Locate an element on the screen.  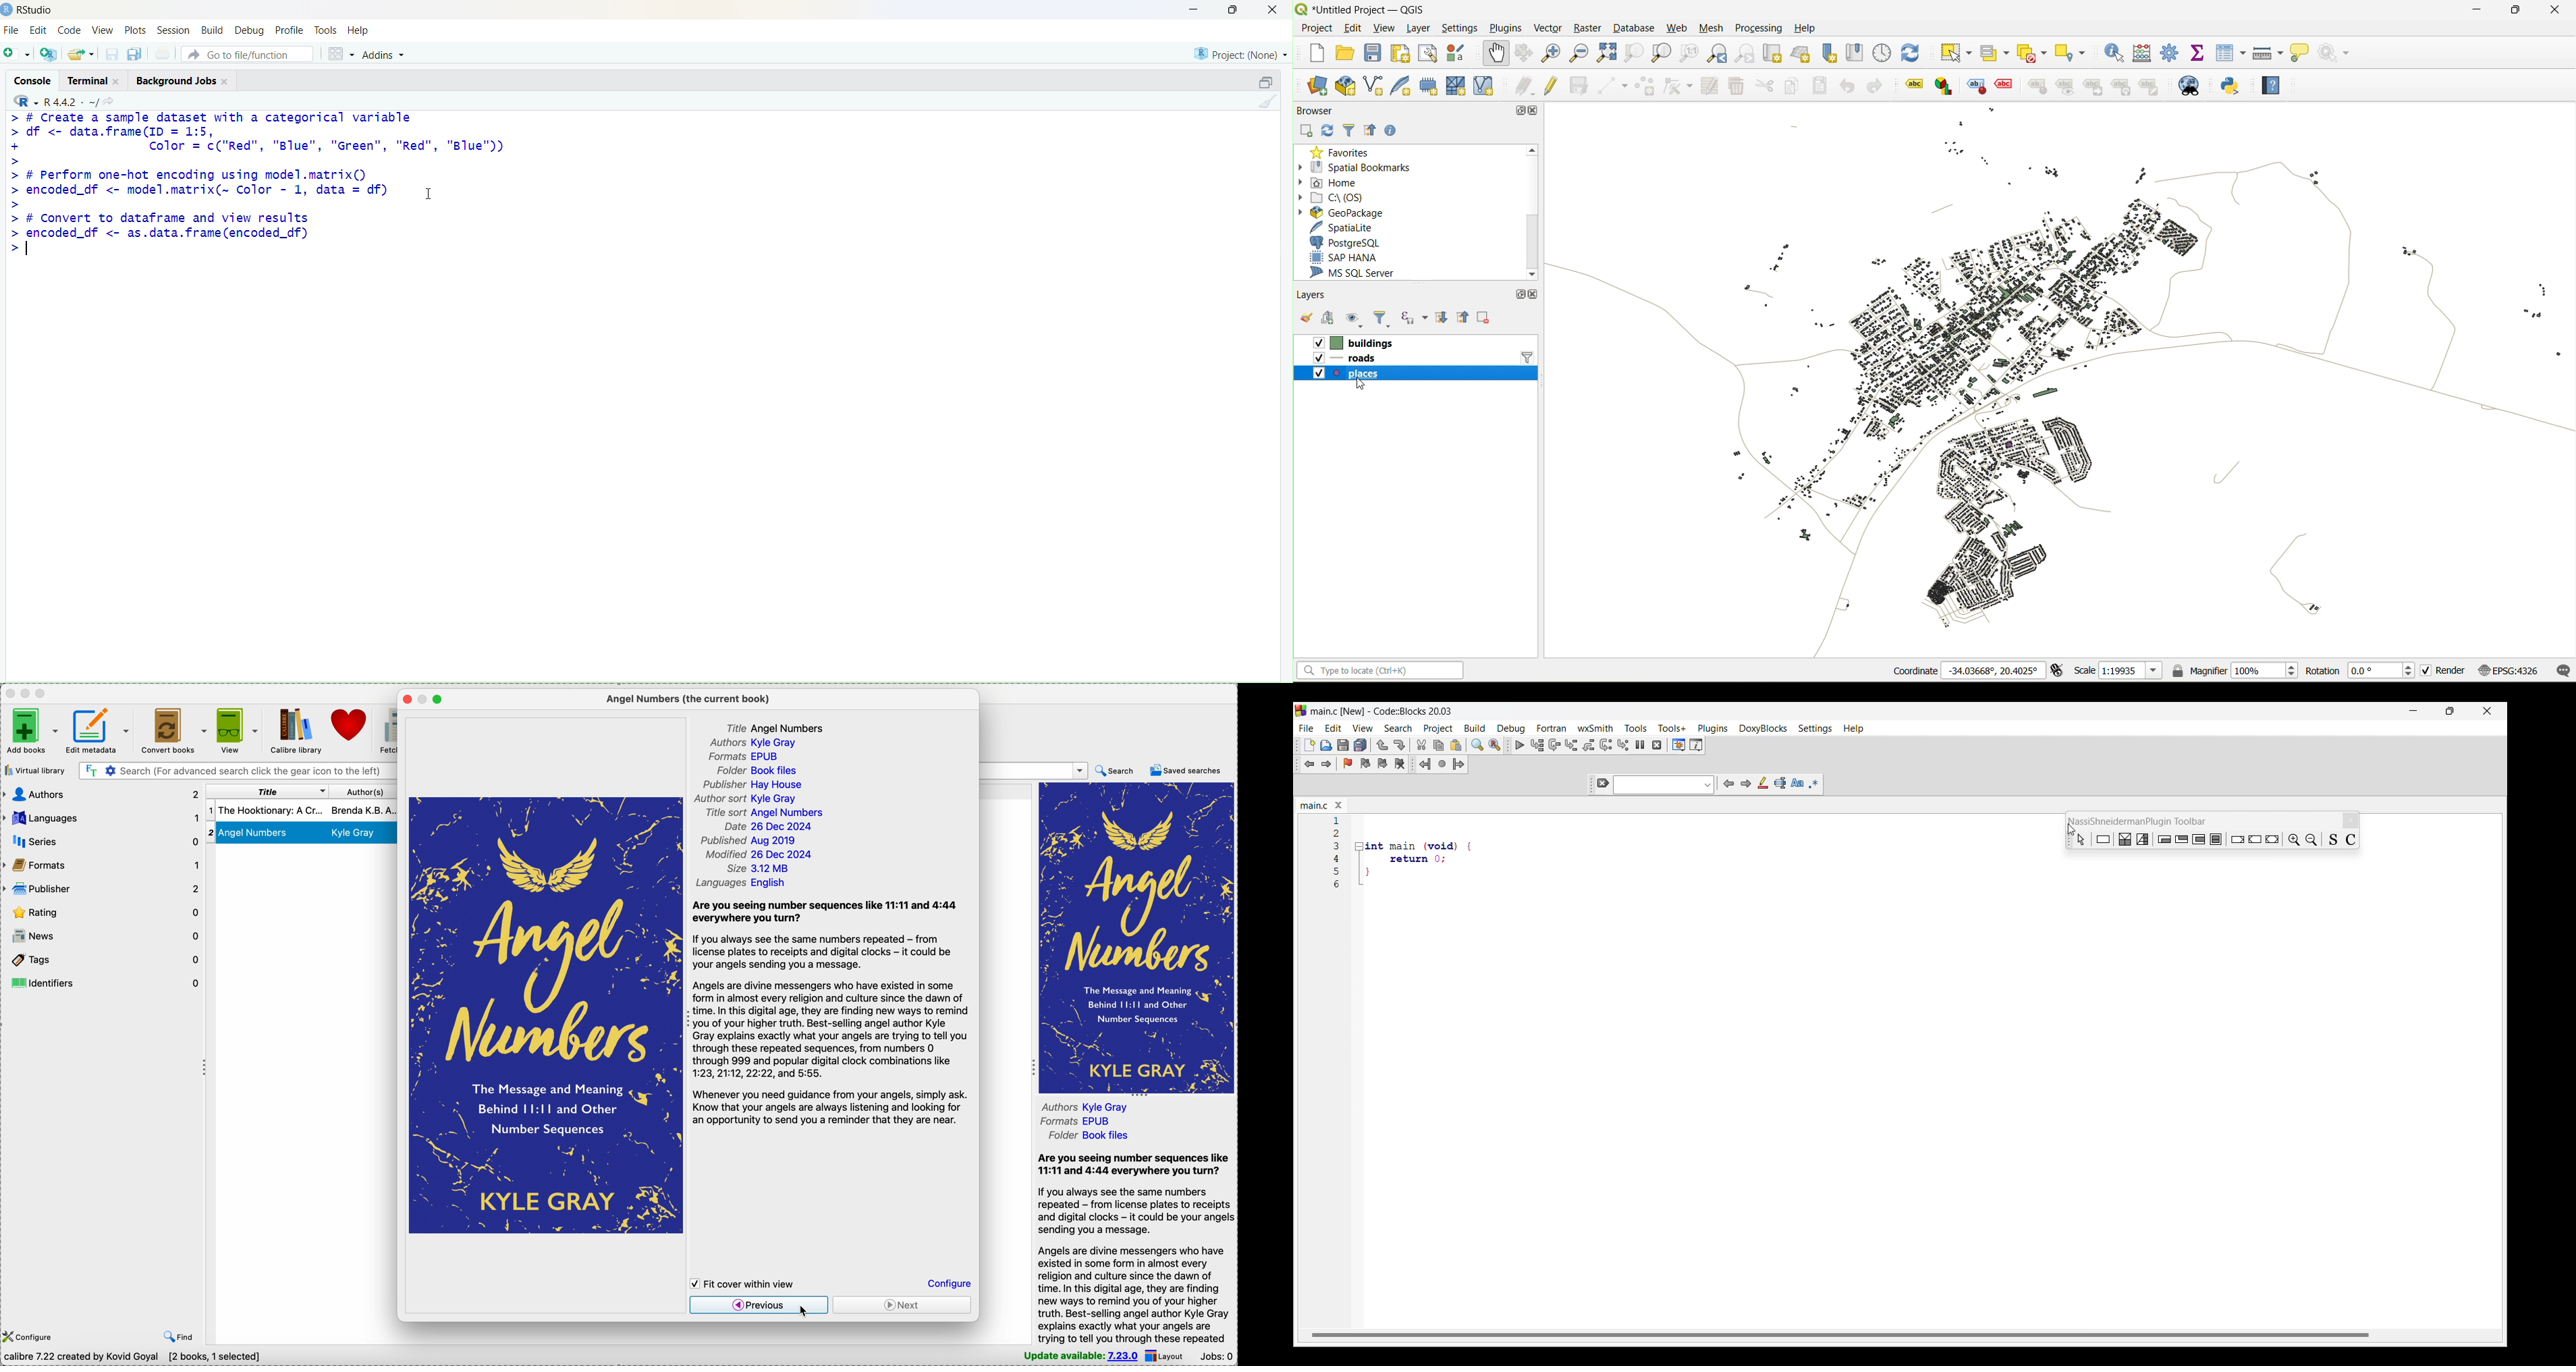
edit metadata is located at coordinates (99, 731).